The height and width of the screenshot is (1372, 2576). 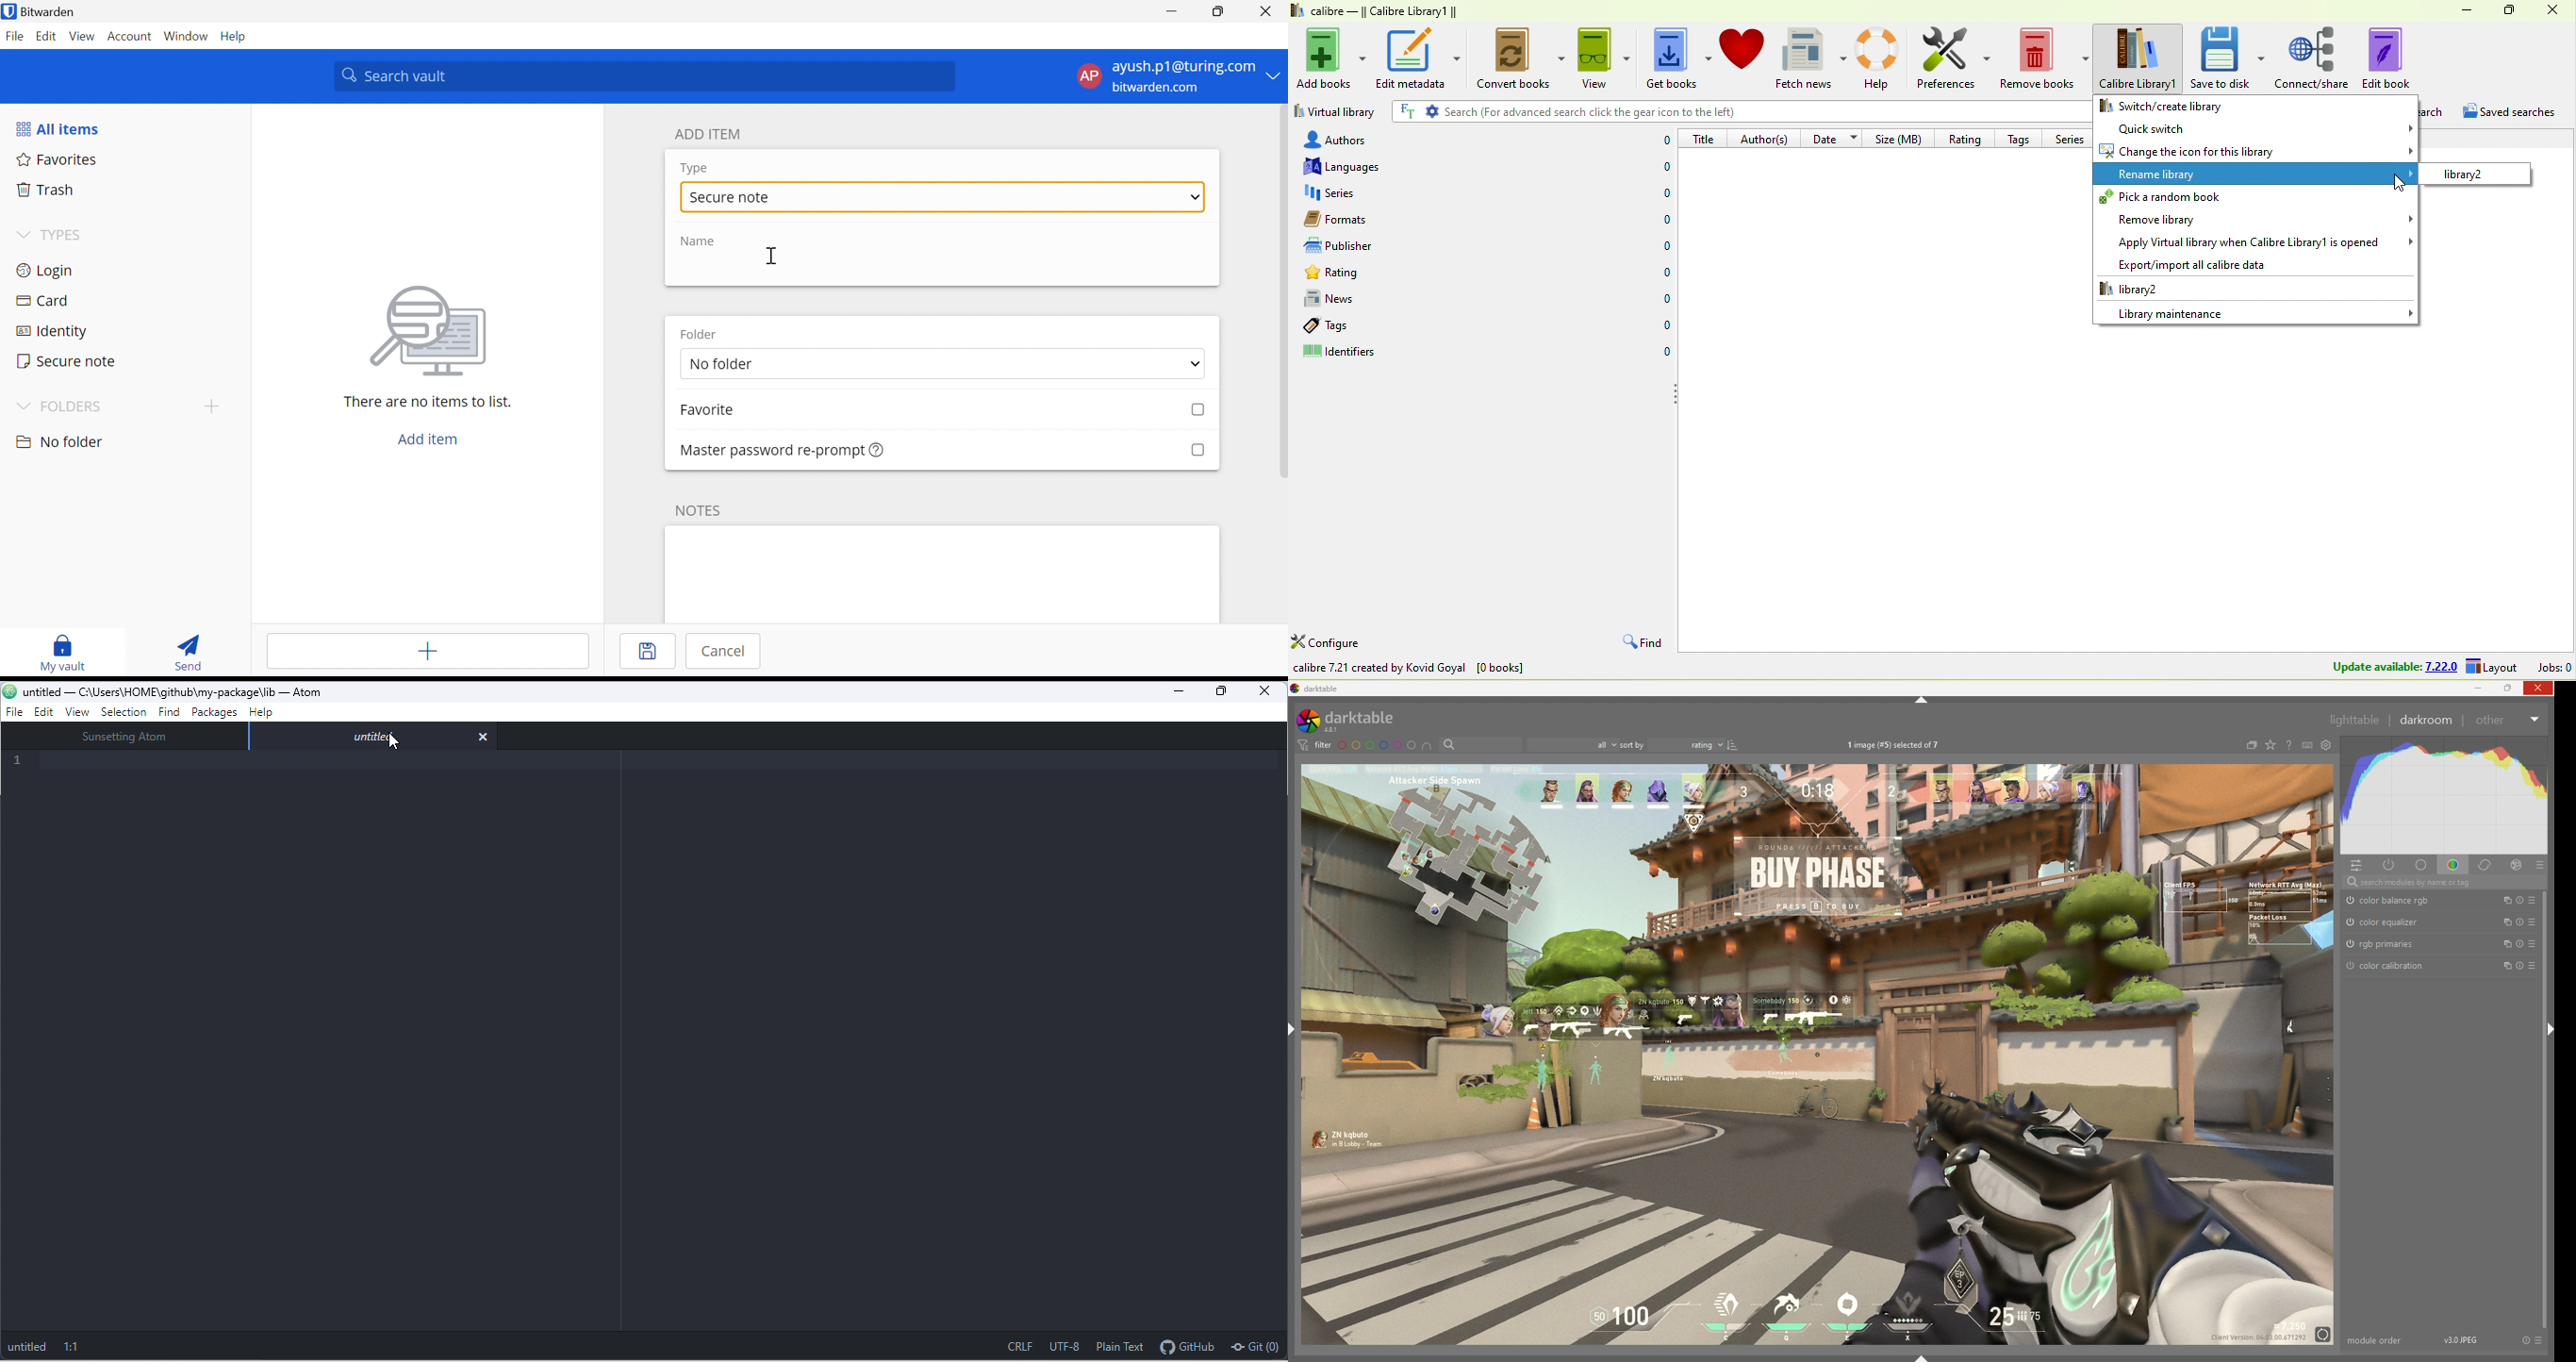 What do you see at coordinates (2504, 9) in the screenshot?
I see `maximize` at bounding box center [2504, 9].